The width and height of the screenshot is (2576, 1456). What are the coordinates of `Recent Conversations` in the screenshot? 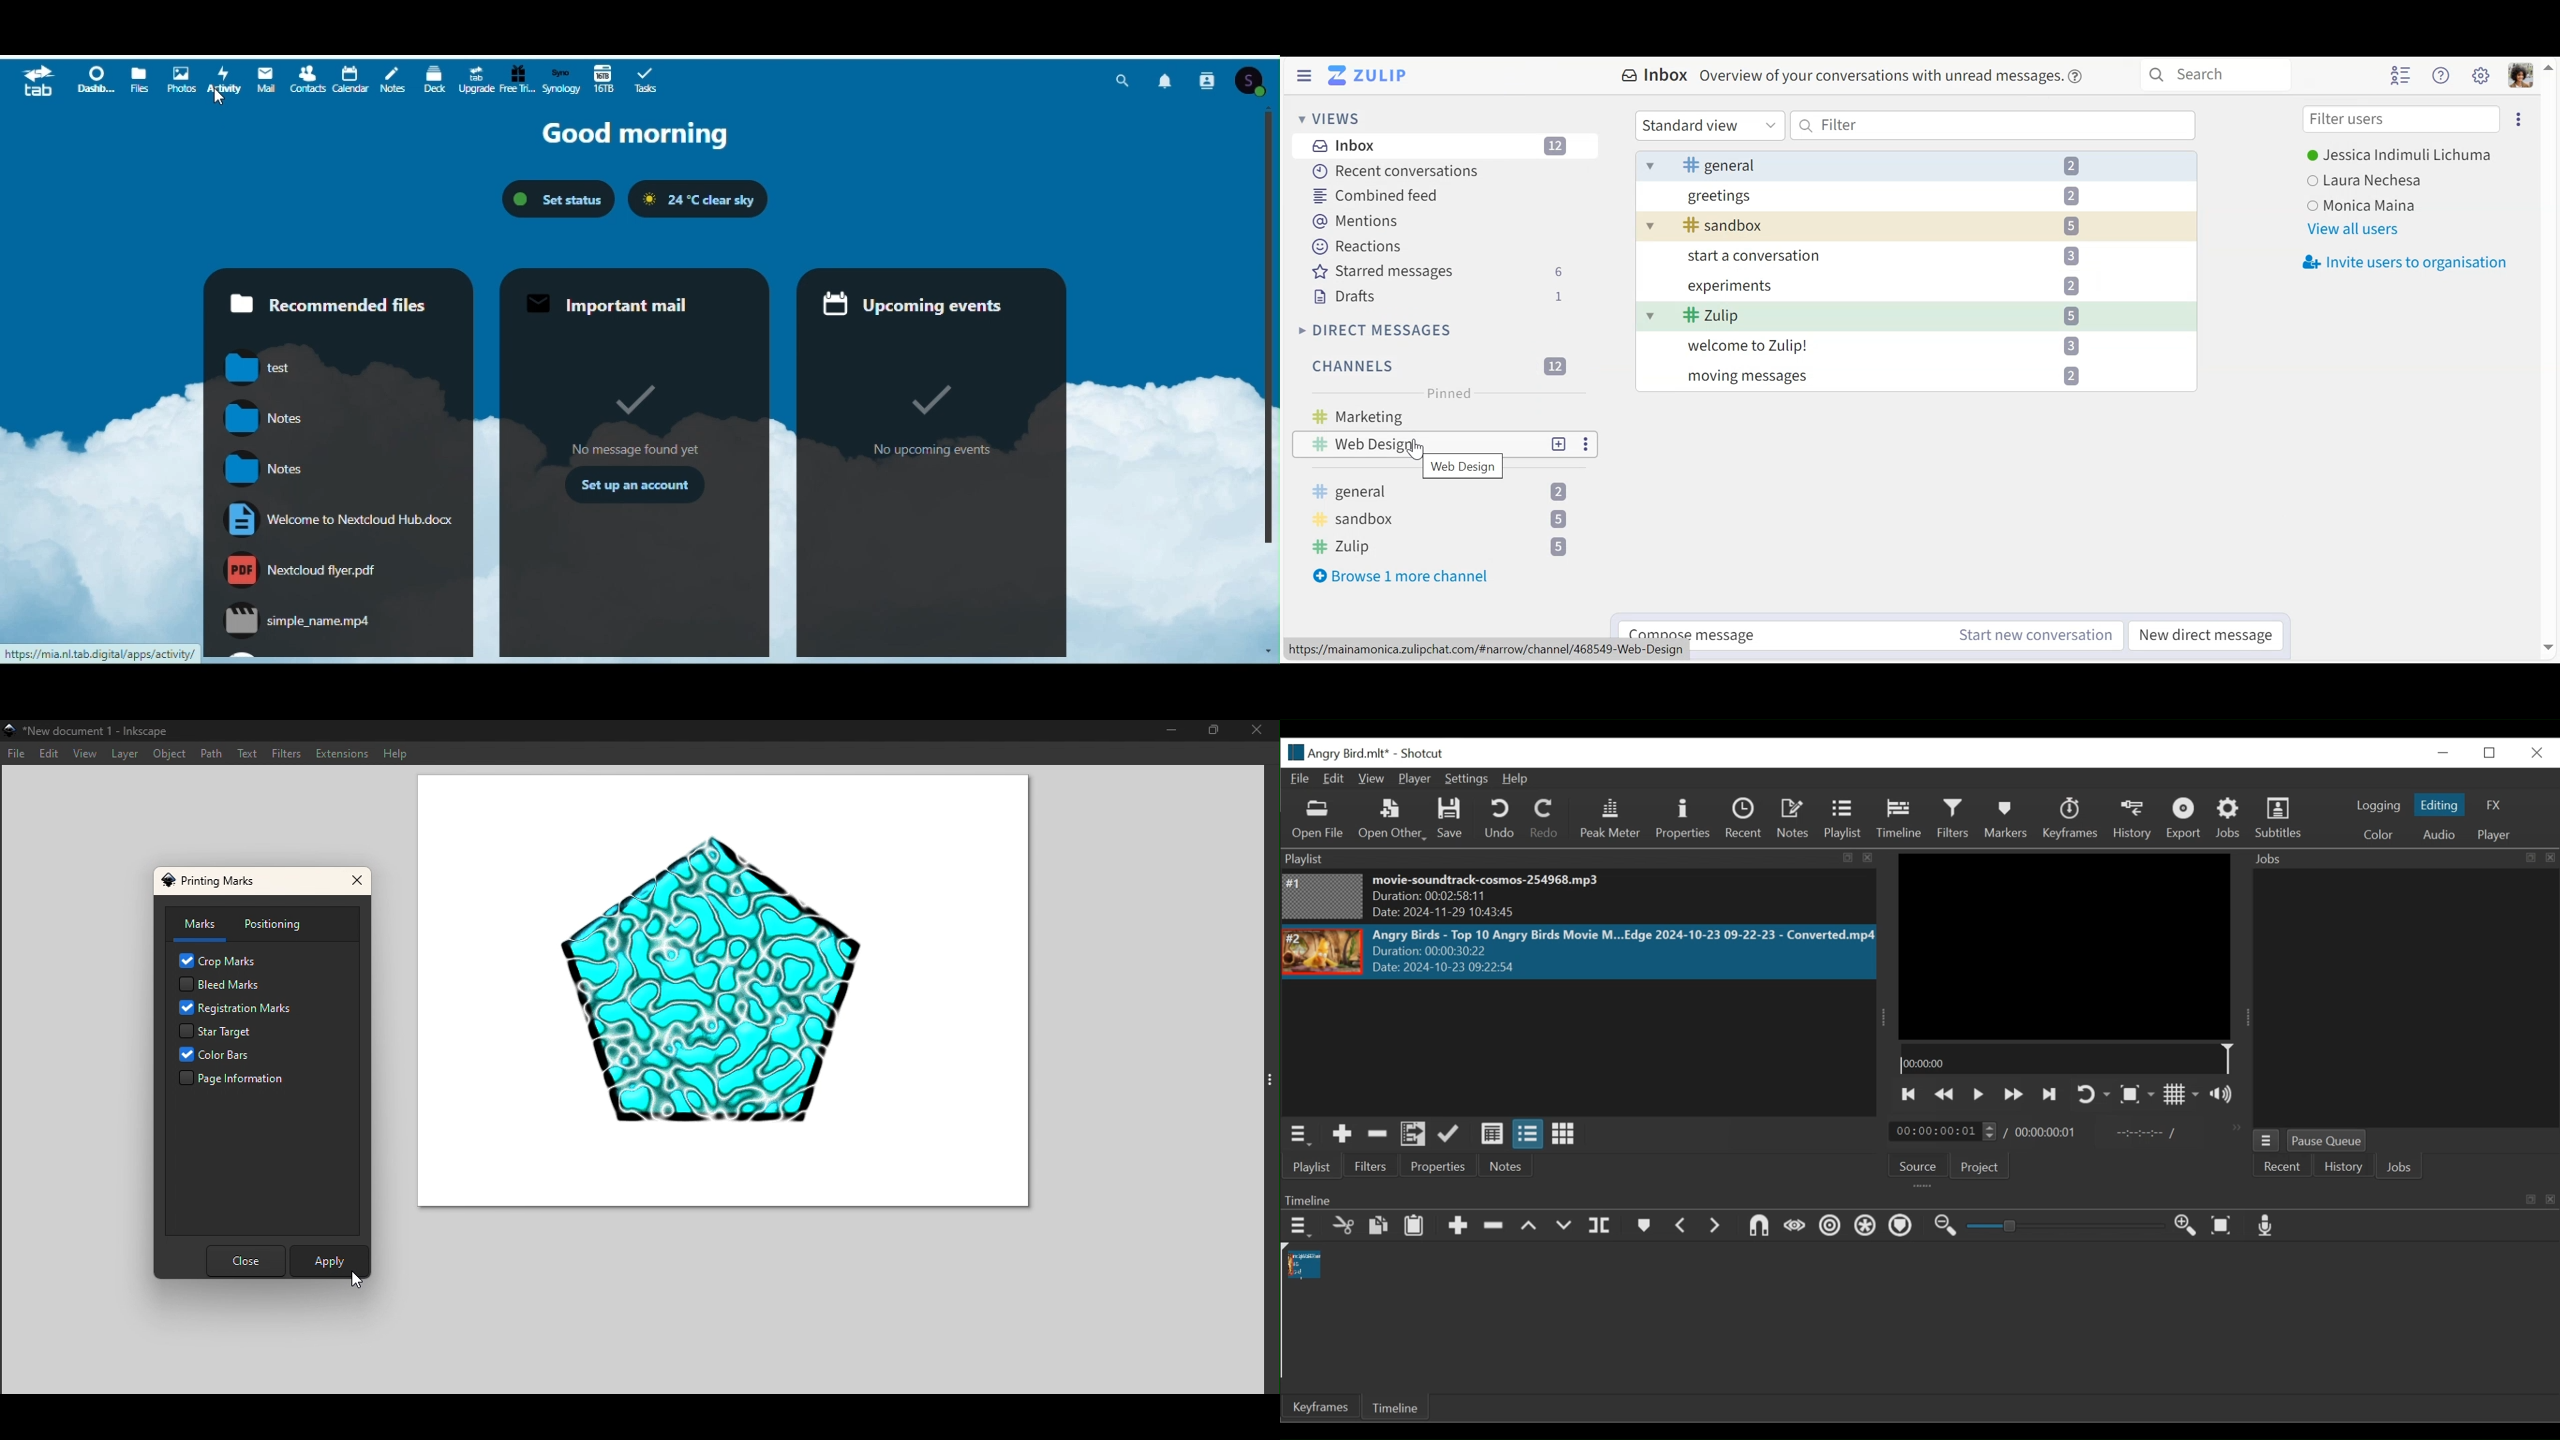 It's located at (1399, 171).